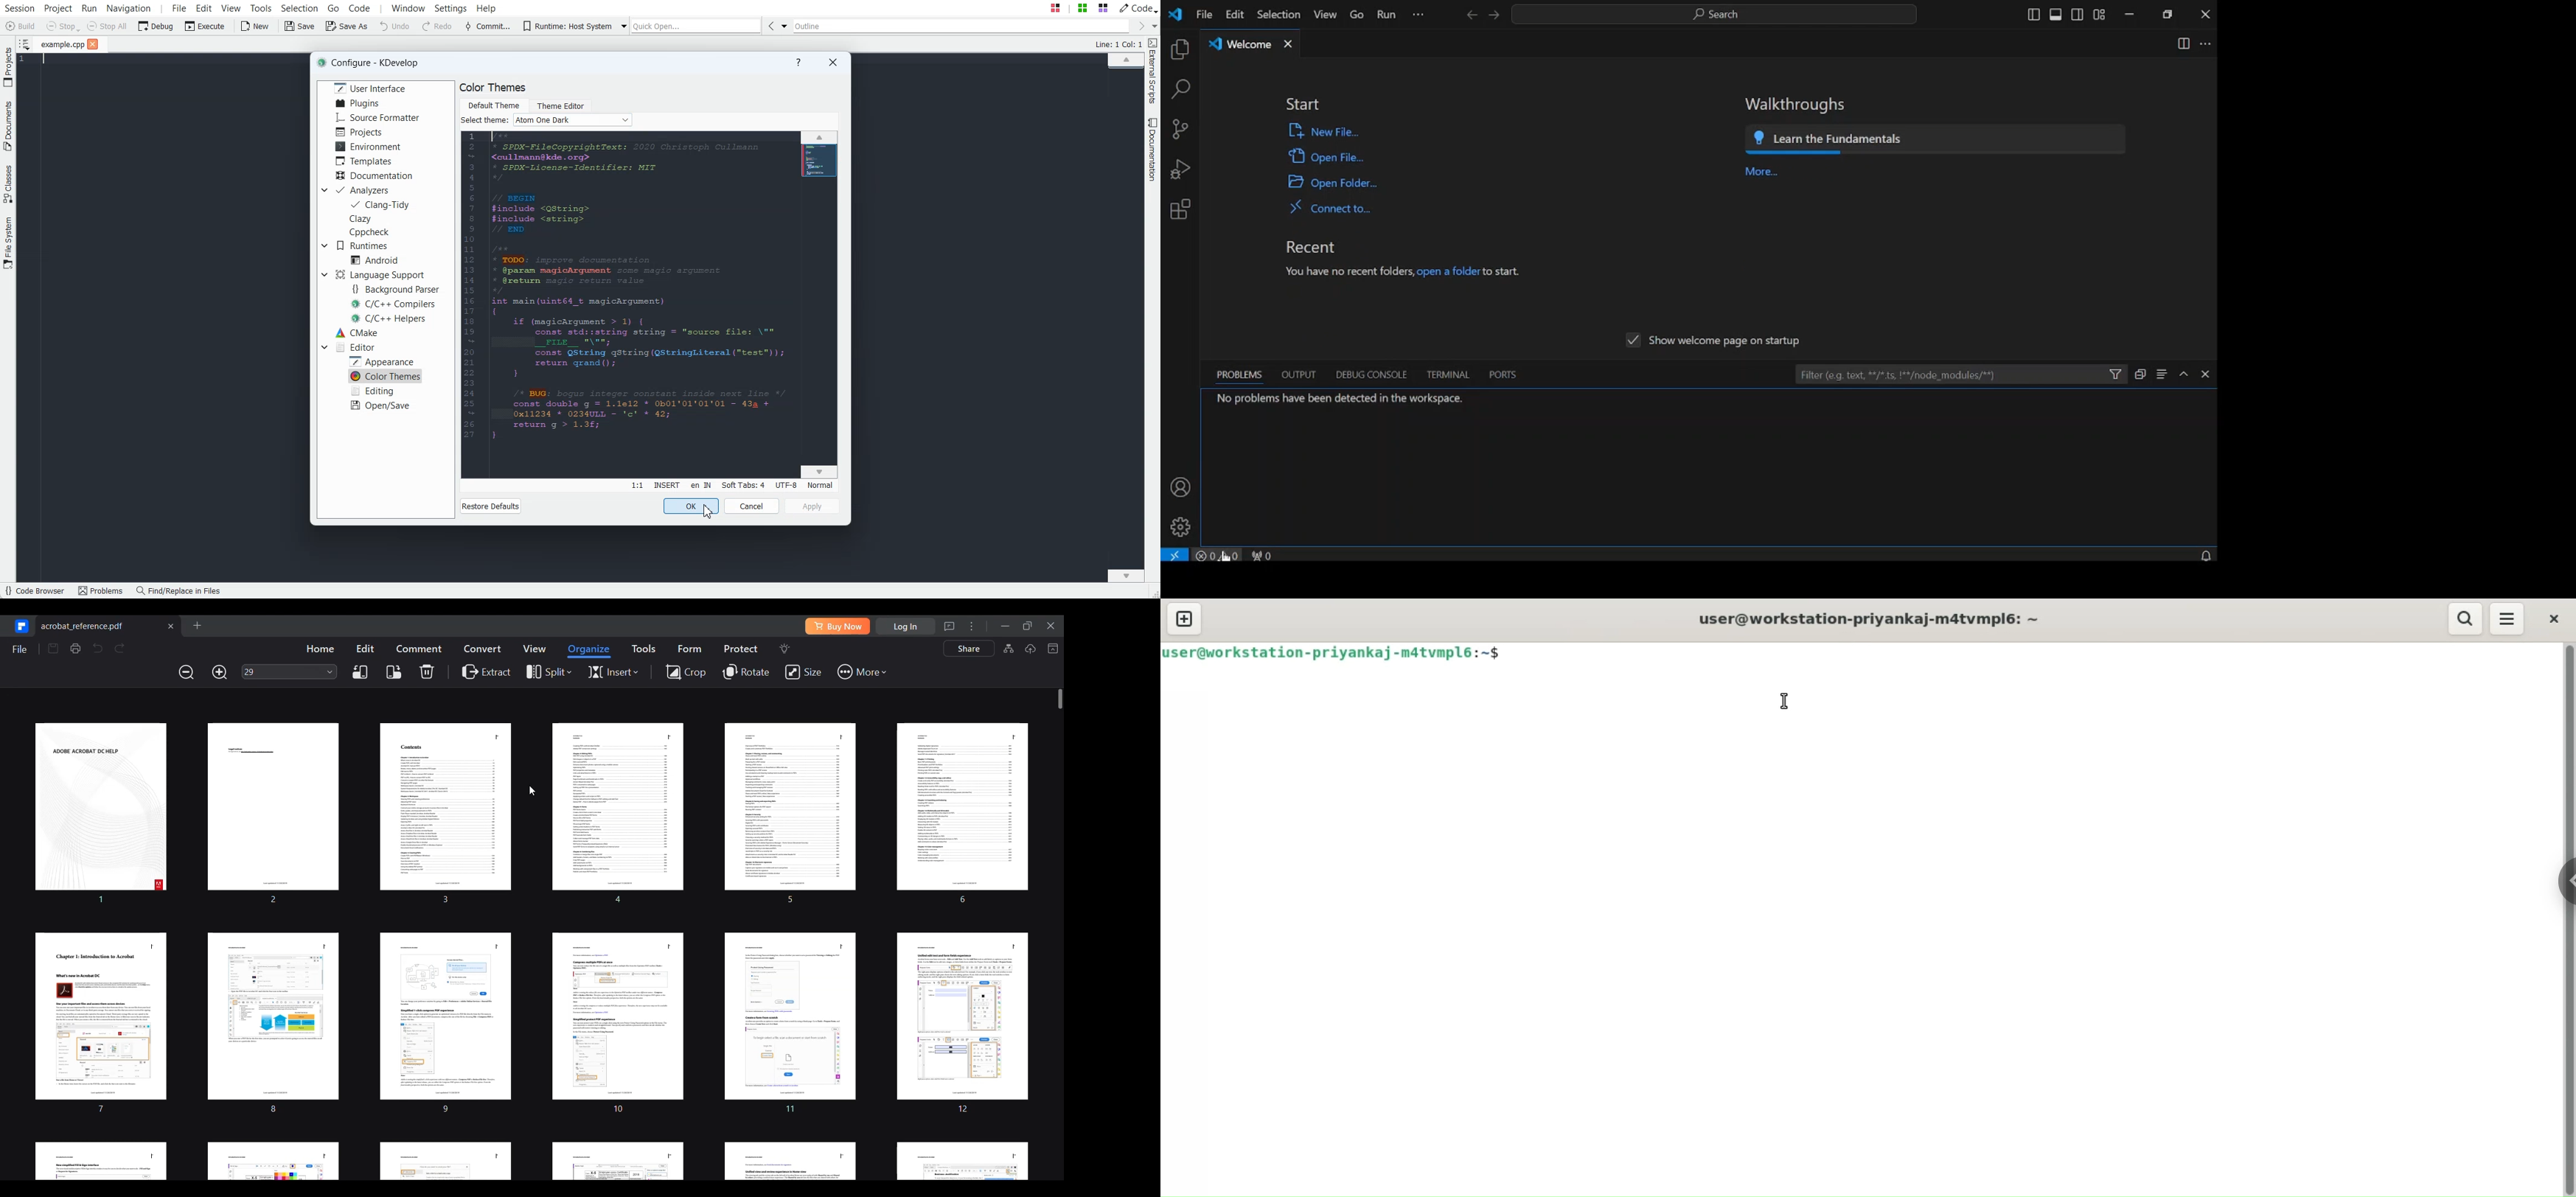  What do you see at coordinates (2206, 374) in the screenshot?
I see `hide panel` at bounding box center [2206, 374].